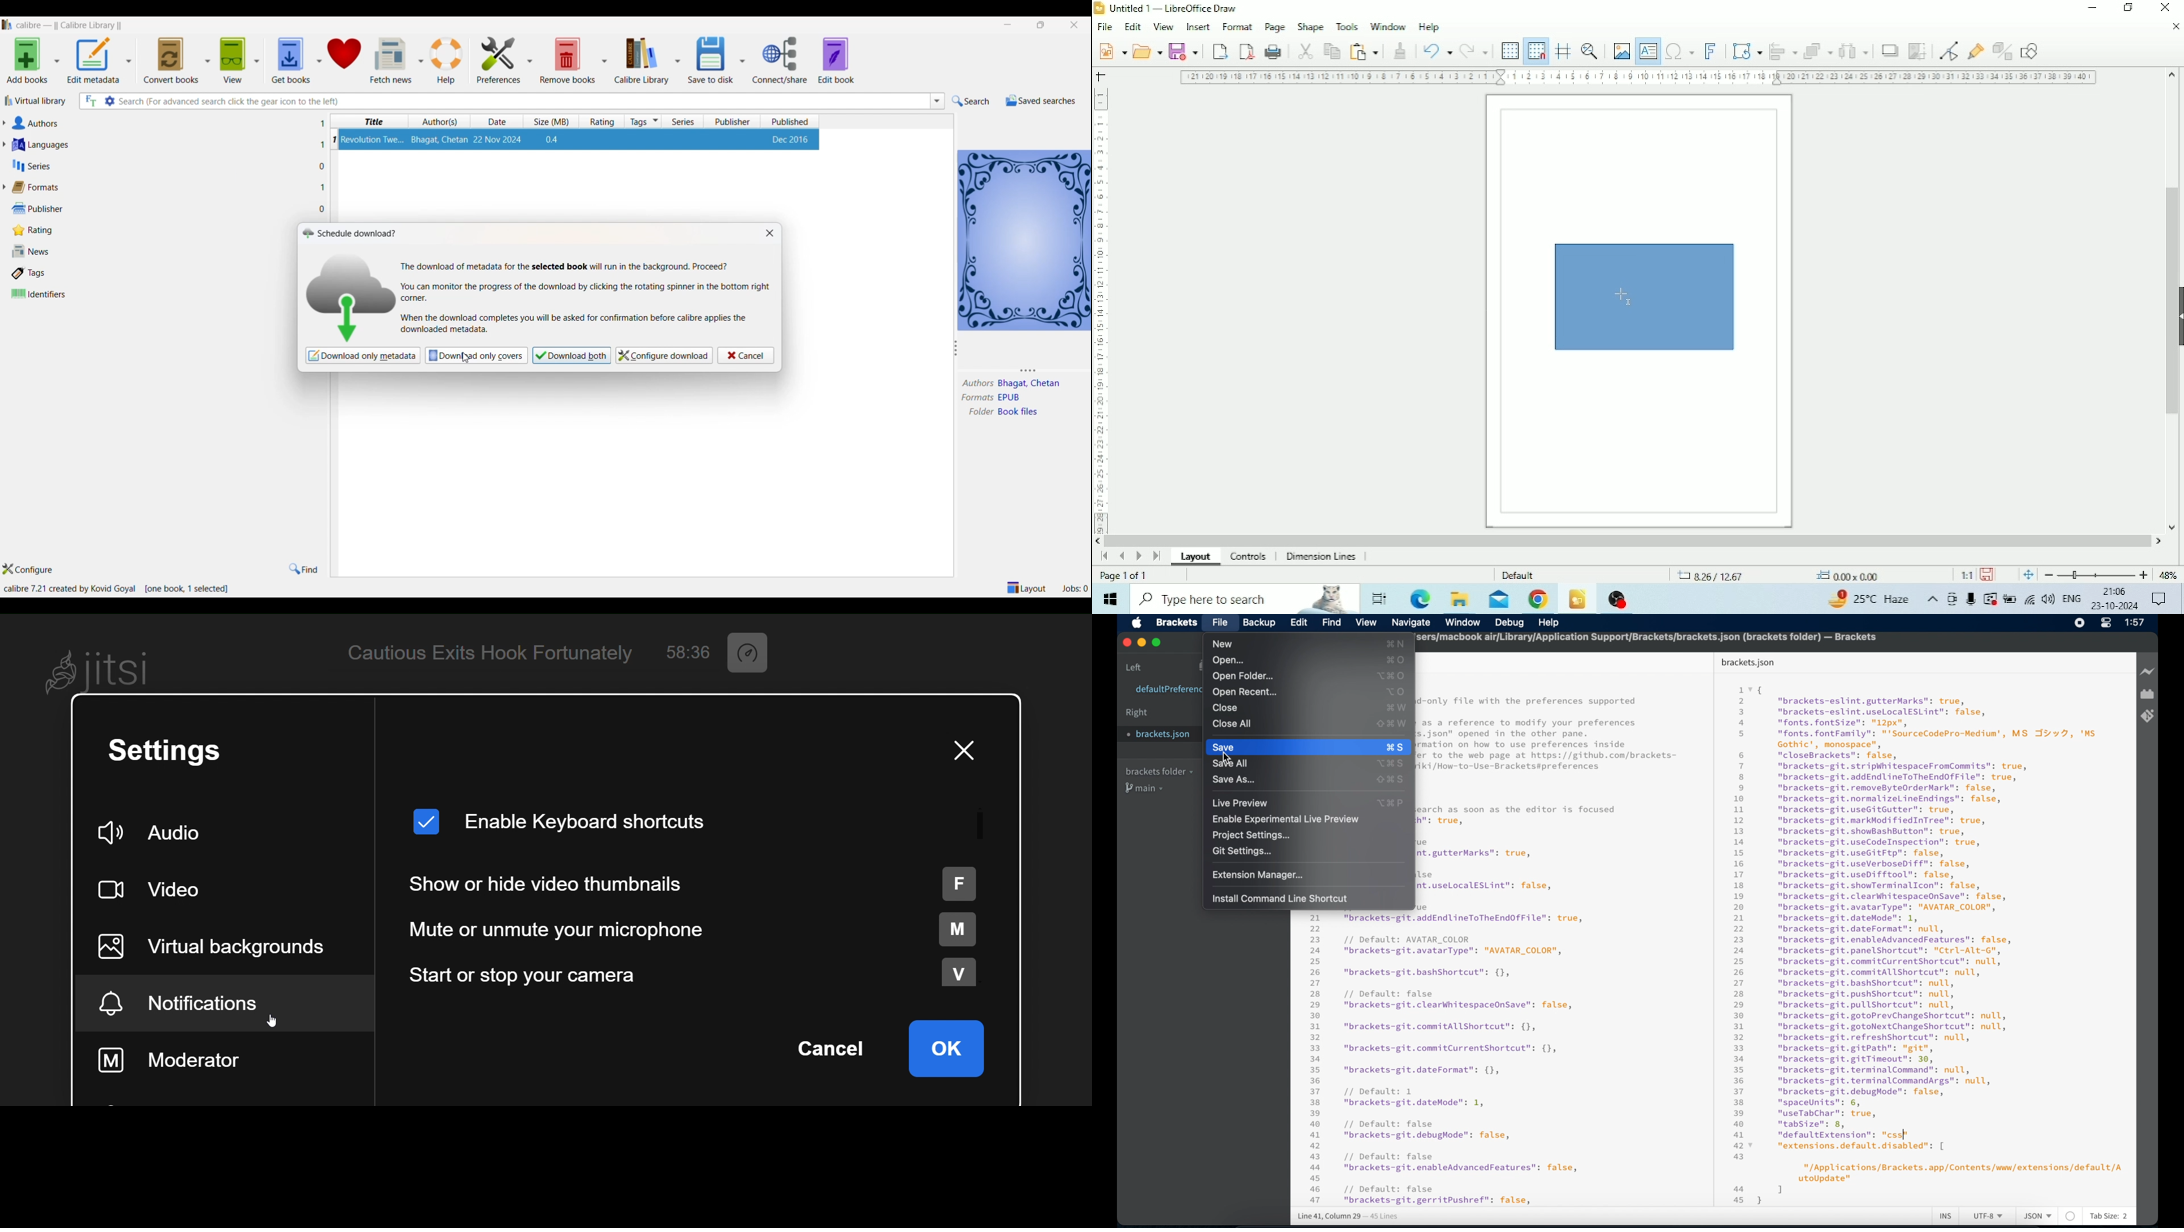 This screenshot has height=1232, width=2184. Describe the element at coordinates (1918, 51) in the screenshot. I see `Crop Image` at that location.